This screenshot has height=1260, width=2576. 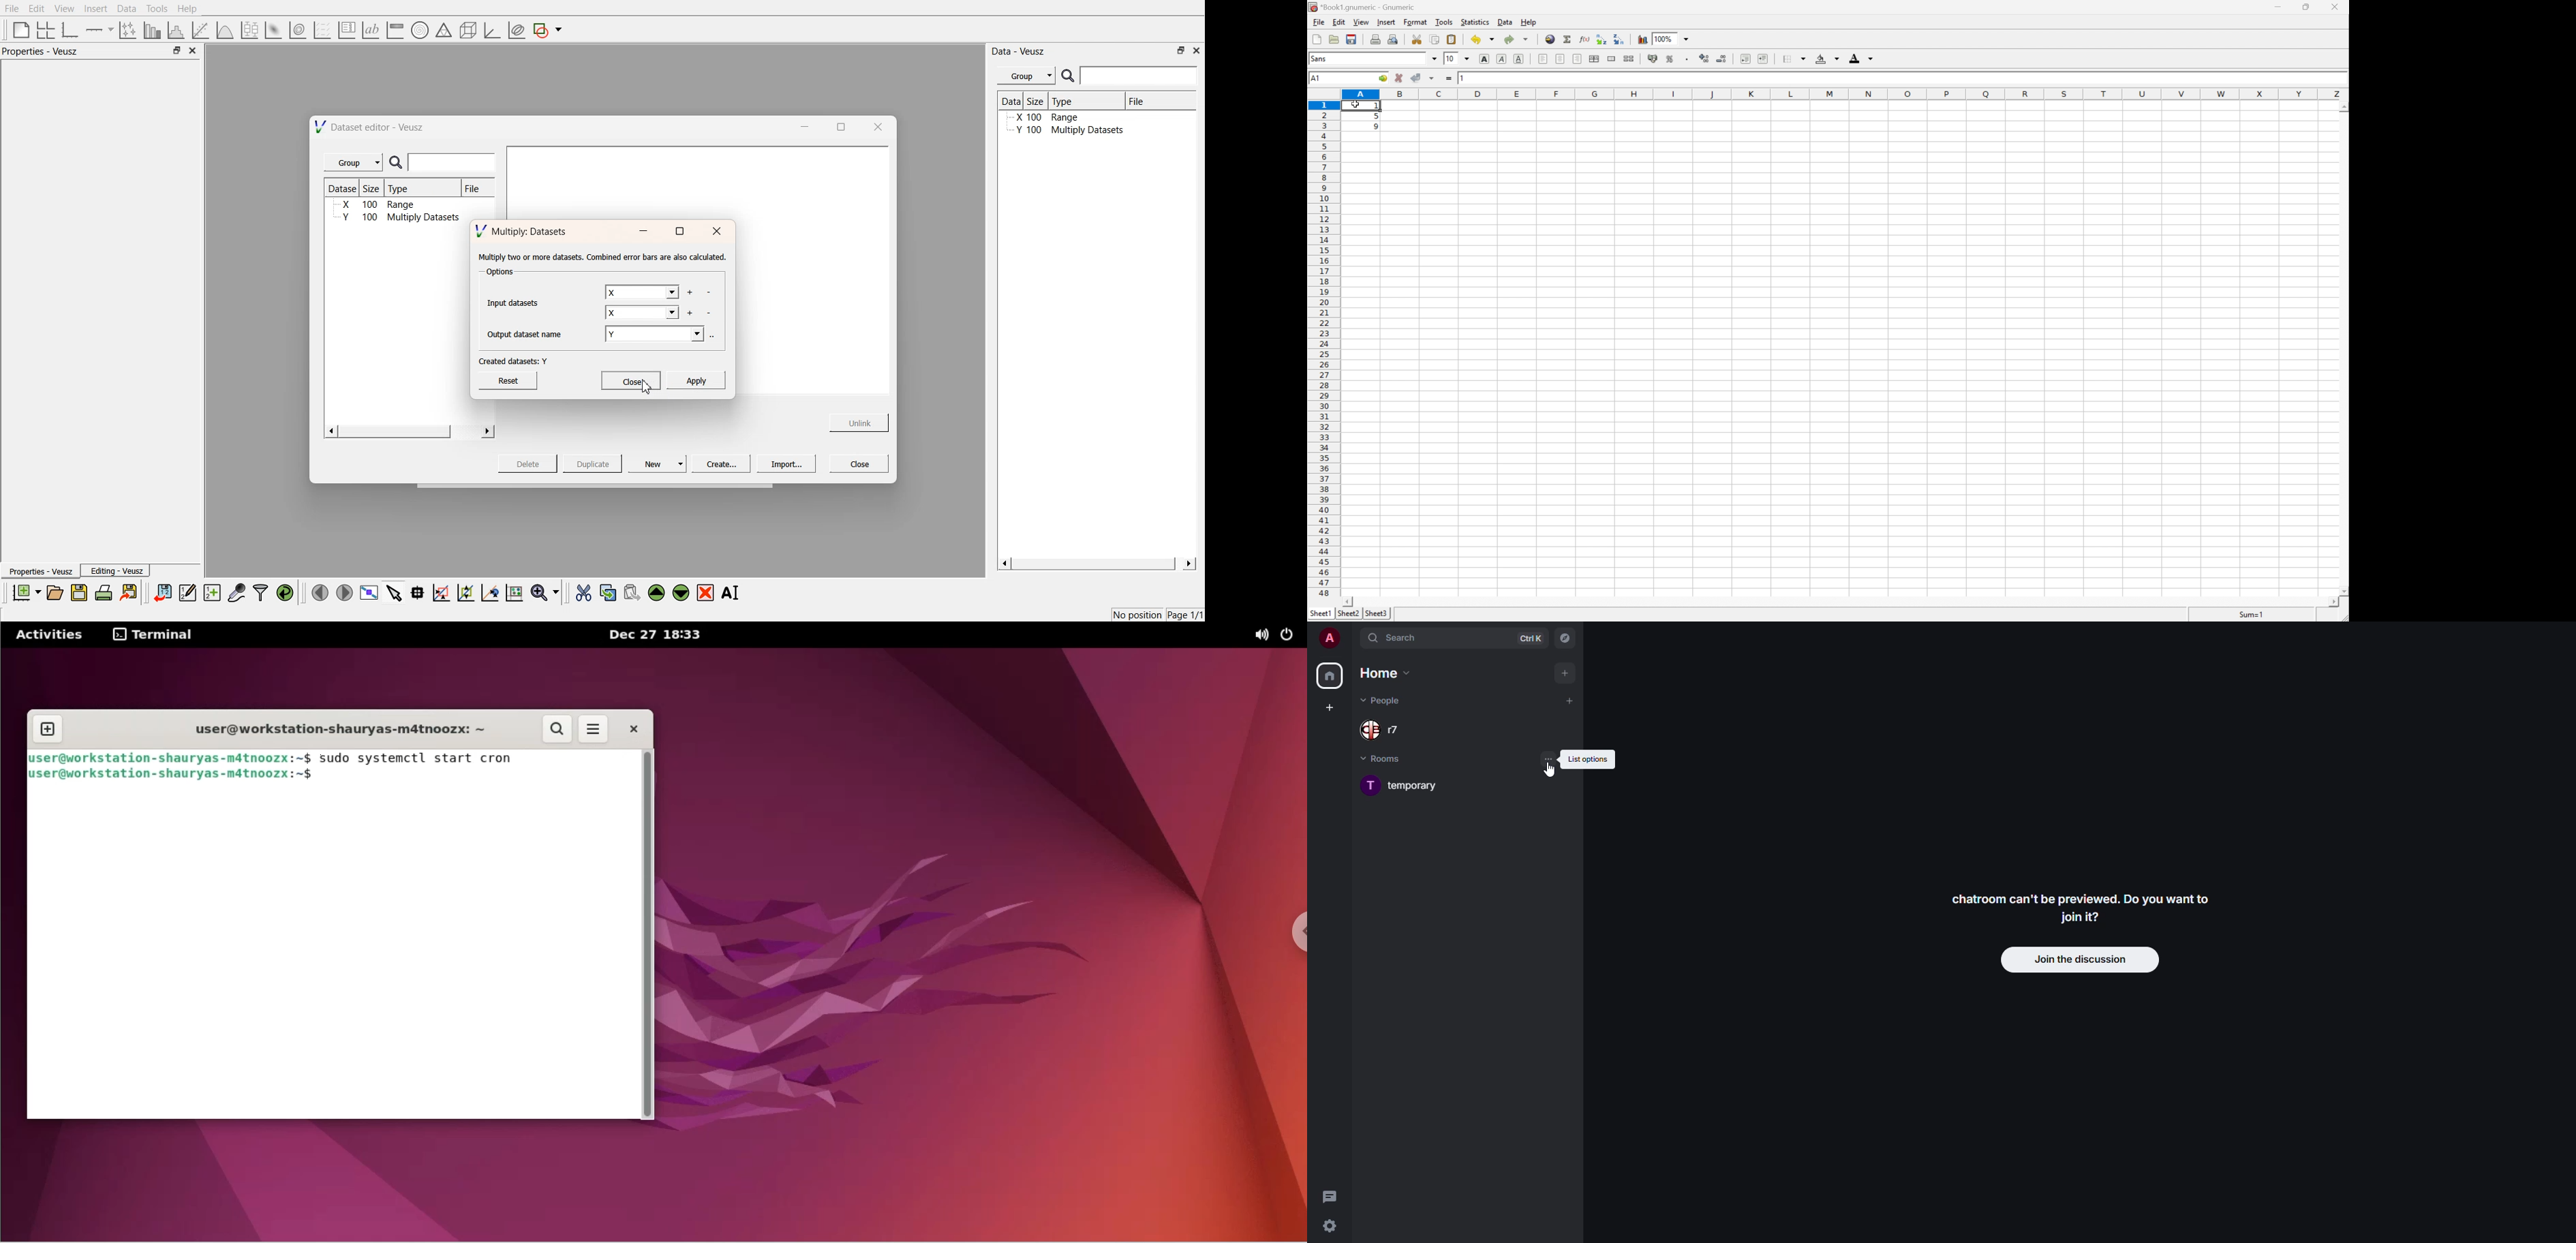 What do you see at coordinates (1417, 77) in the screenshot?
I see `accept changes` at bounding box center [1417, 77].